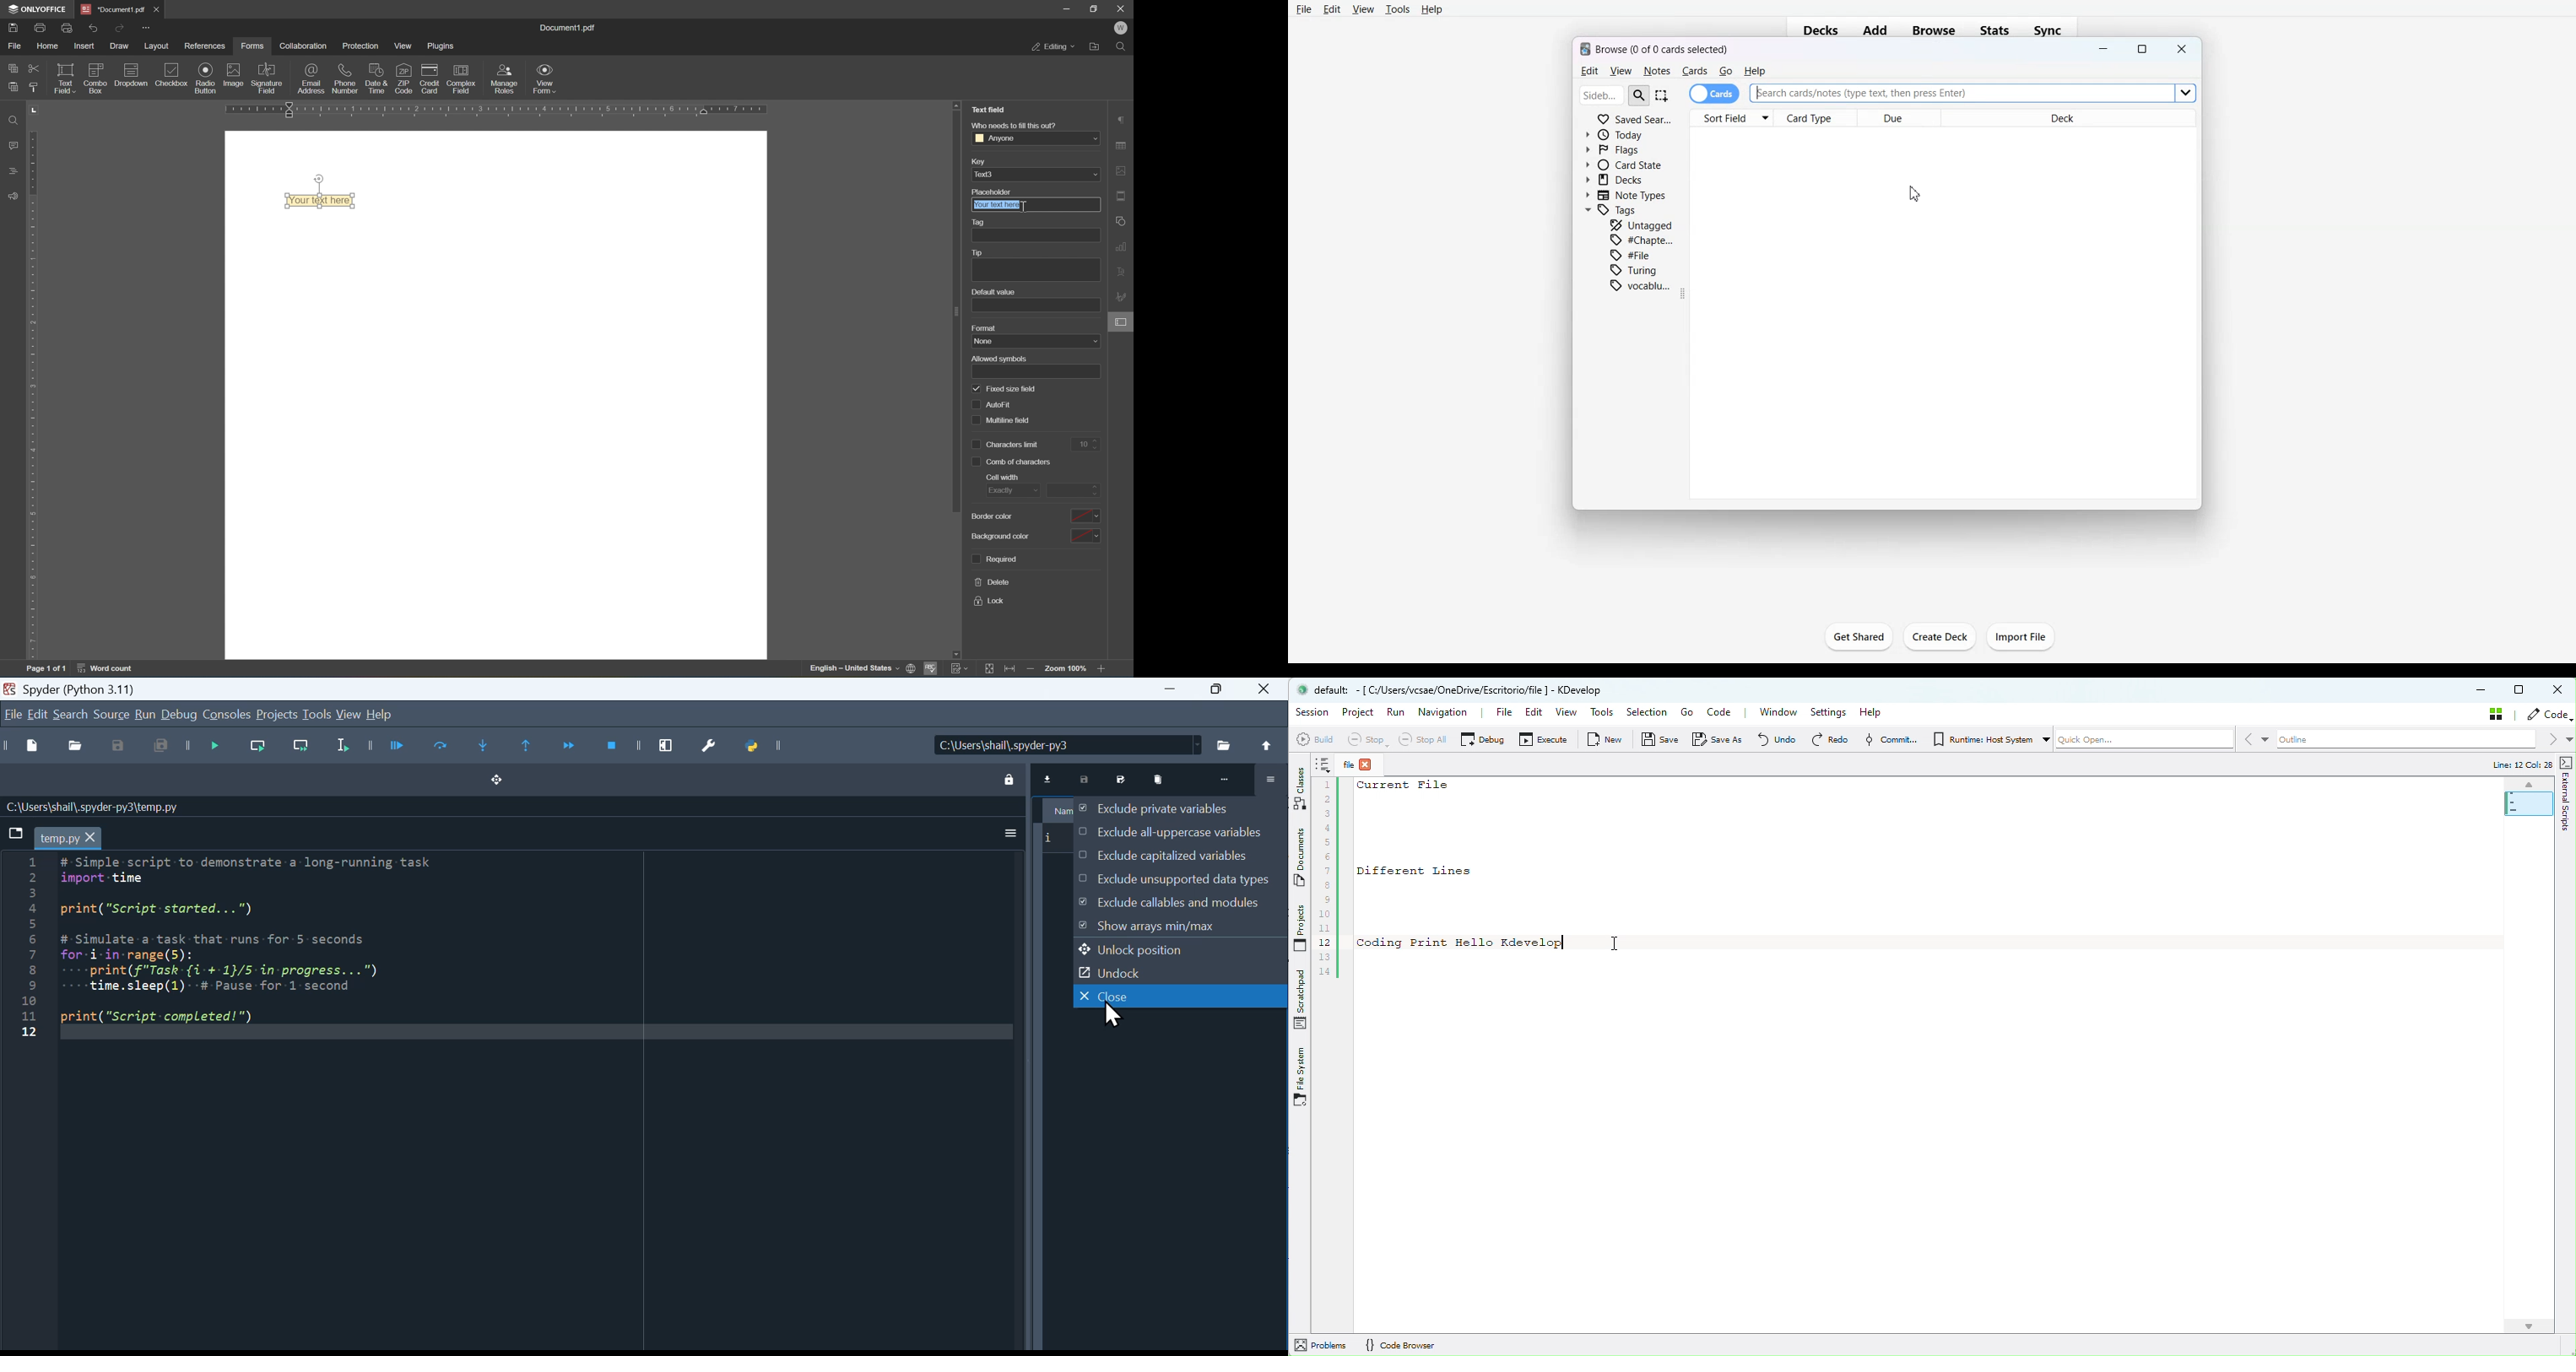 The width and height of the screenshot is (2576, 1372). Describe the element at coordinates (14, 46) in the screenshot. I see `file` at that location.